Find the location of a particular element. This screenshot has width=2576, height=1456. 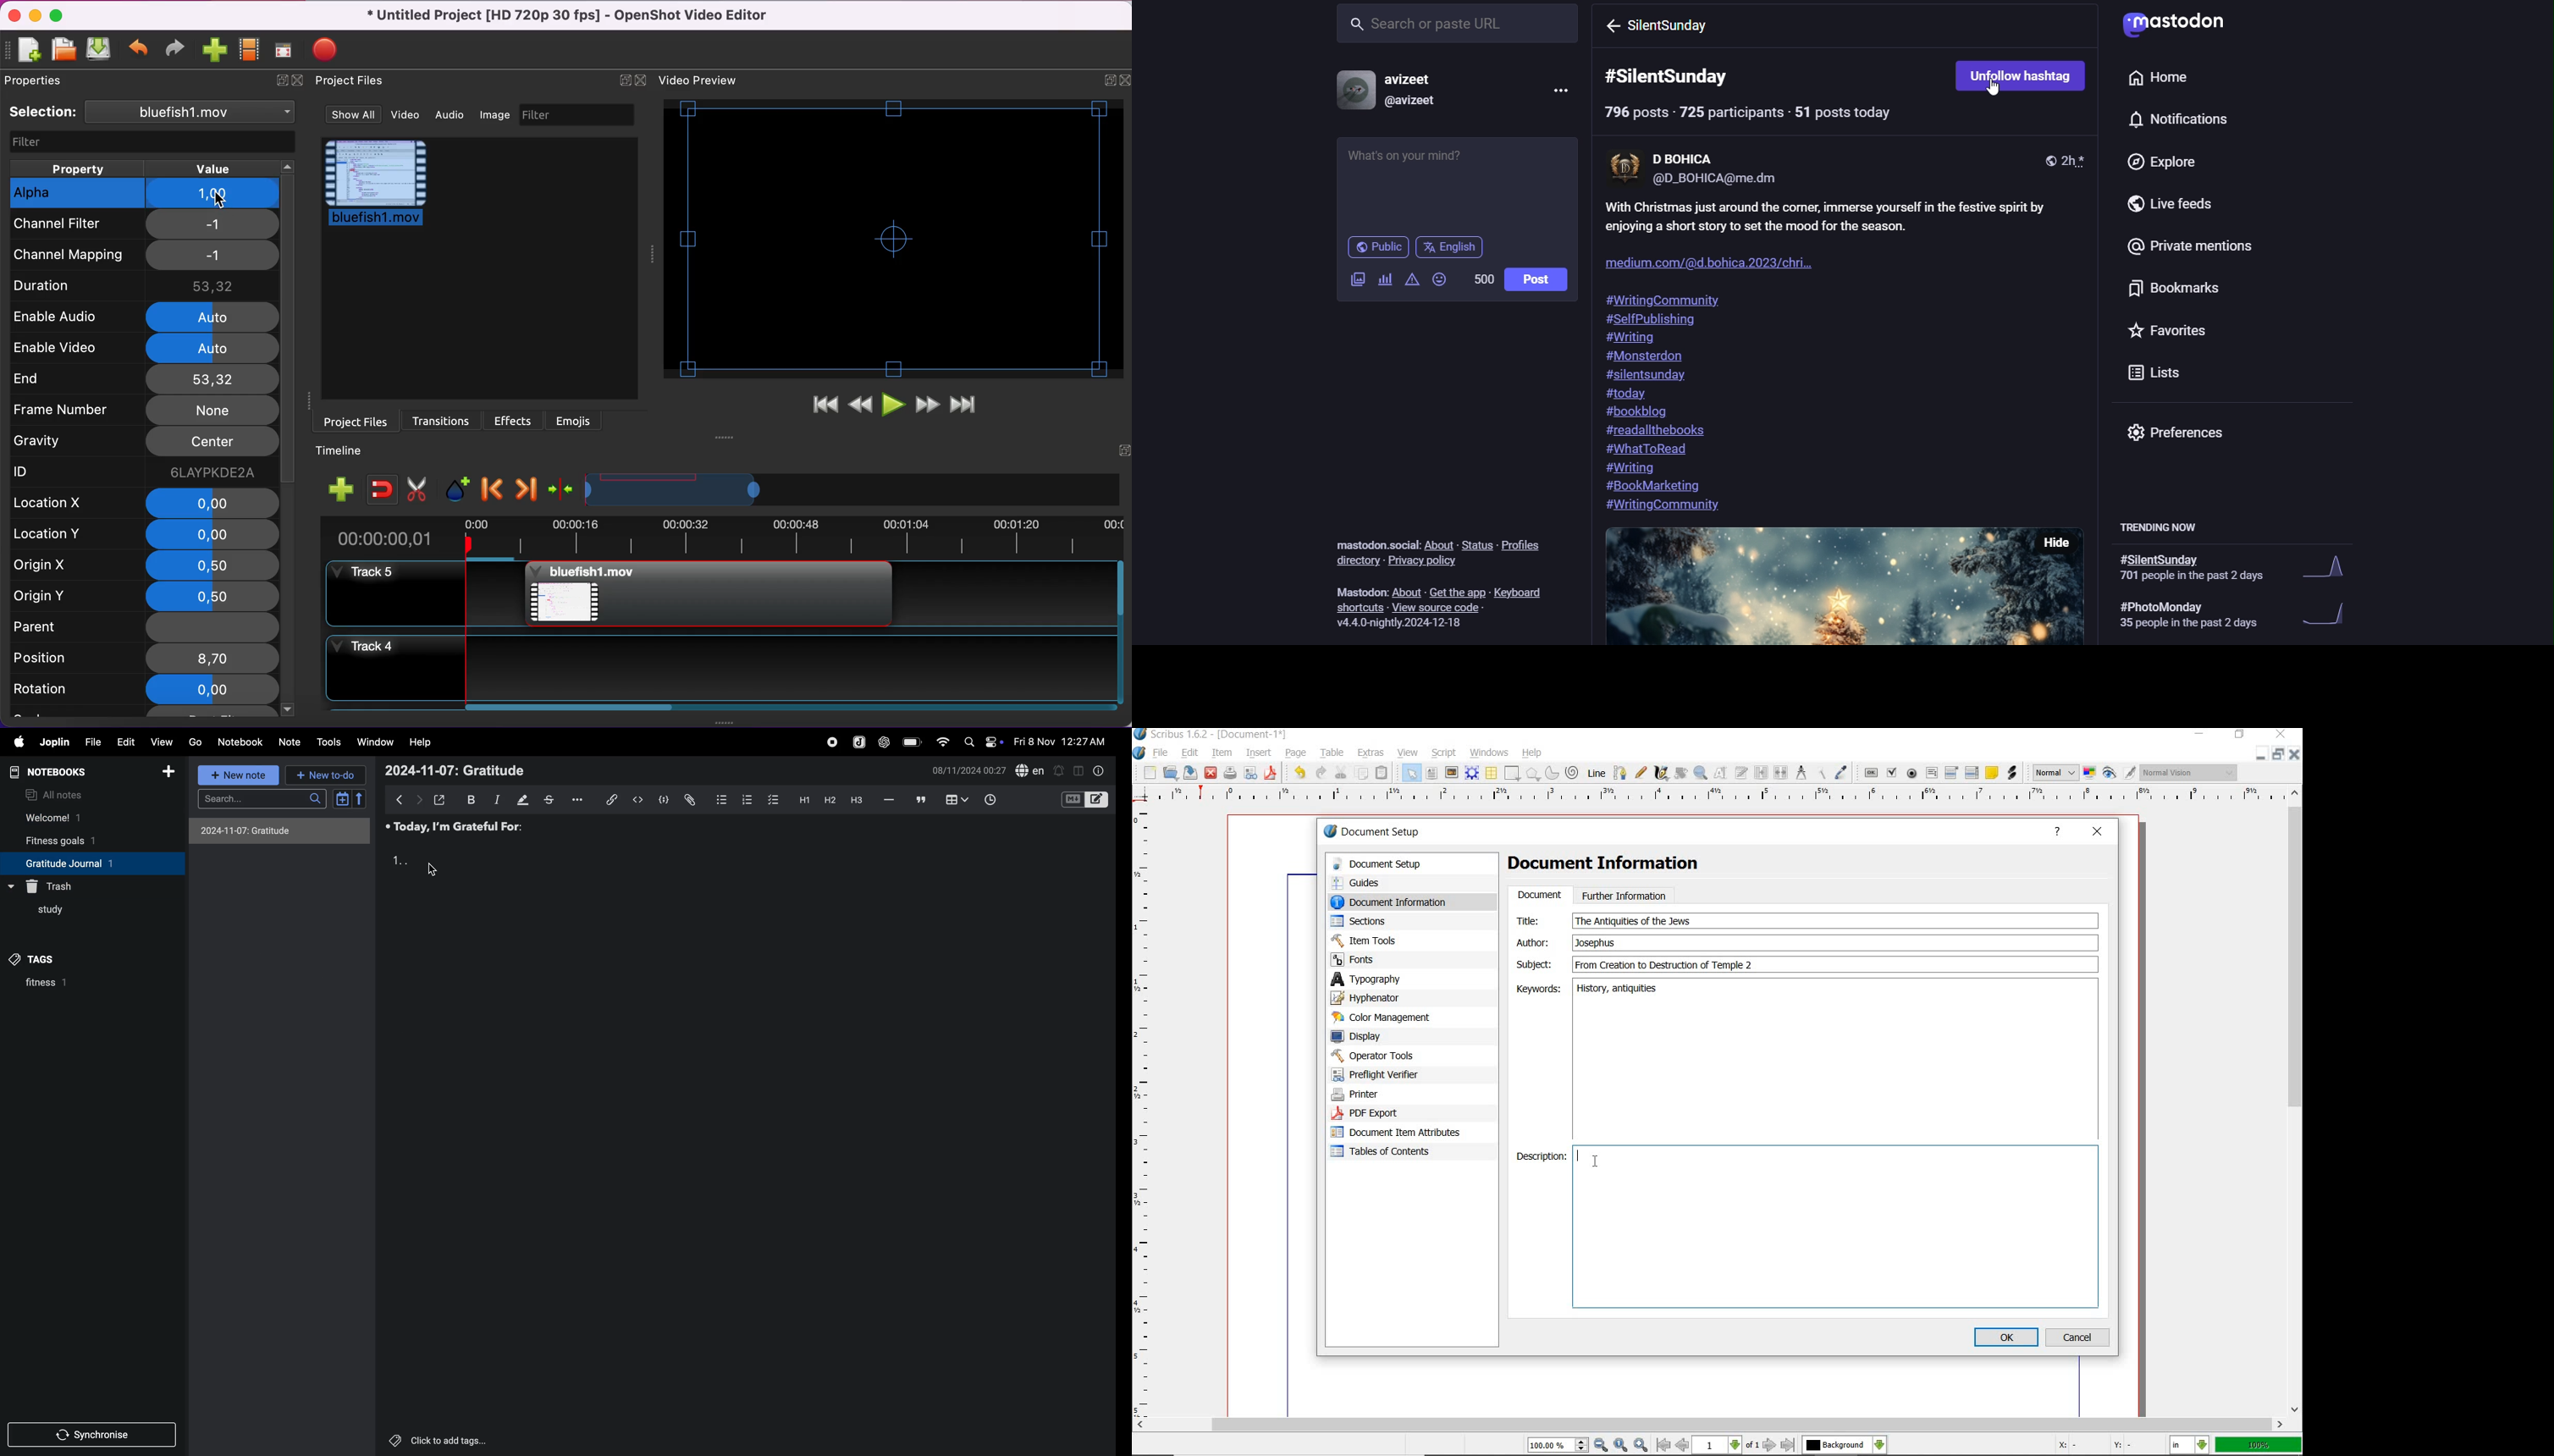

joplin menu is located at coordinates (859, 743).